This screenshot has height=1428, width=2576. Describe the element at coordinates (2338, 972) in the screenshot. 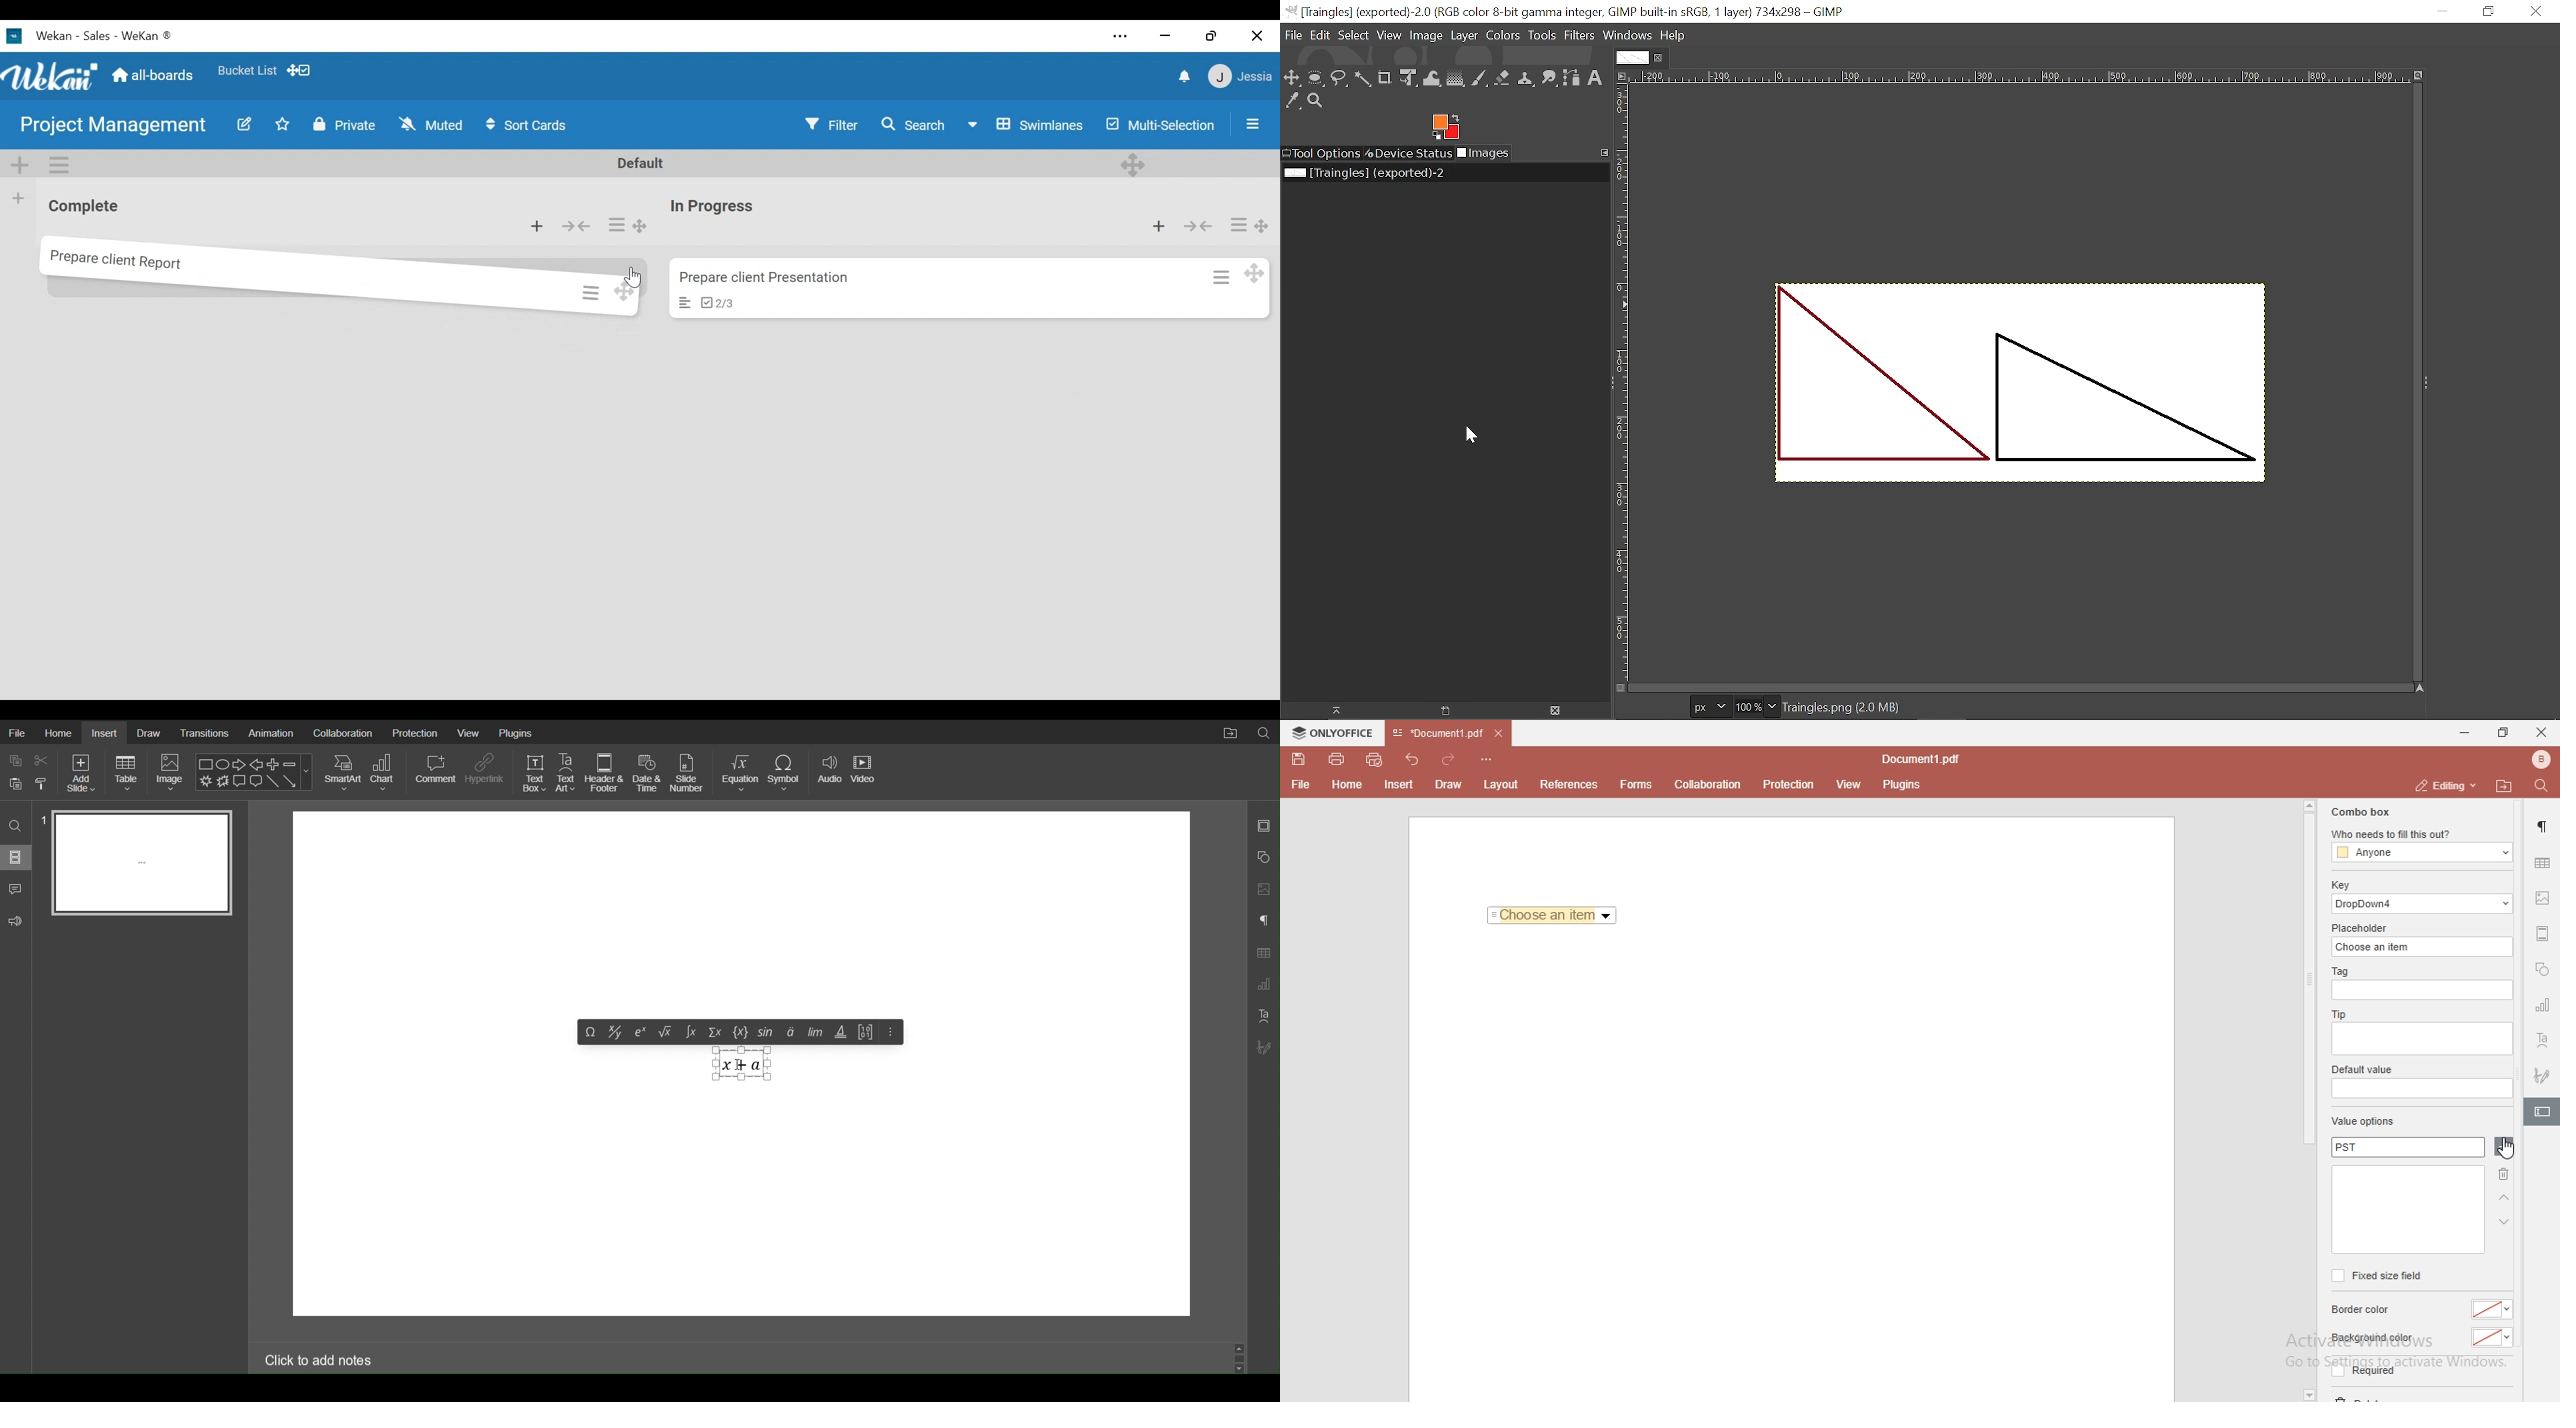

I see `tag` at that location.